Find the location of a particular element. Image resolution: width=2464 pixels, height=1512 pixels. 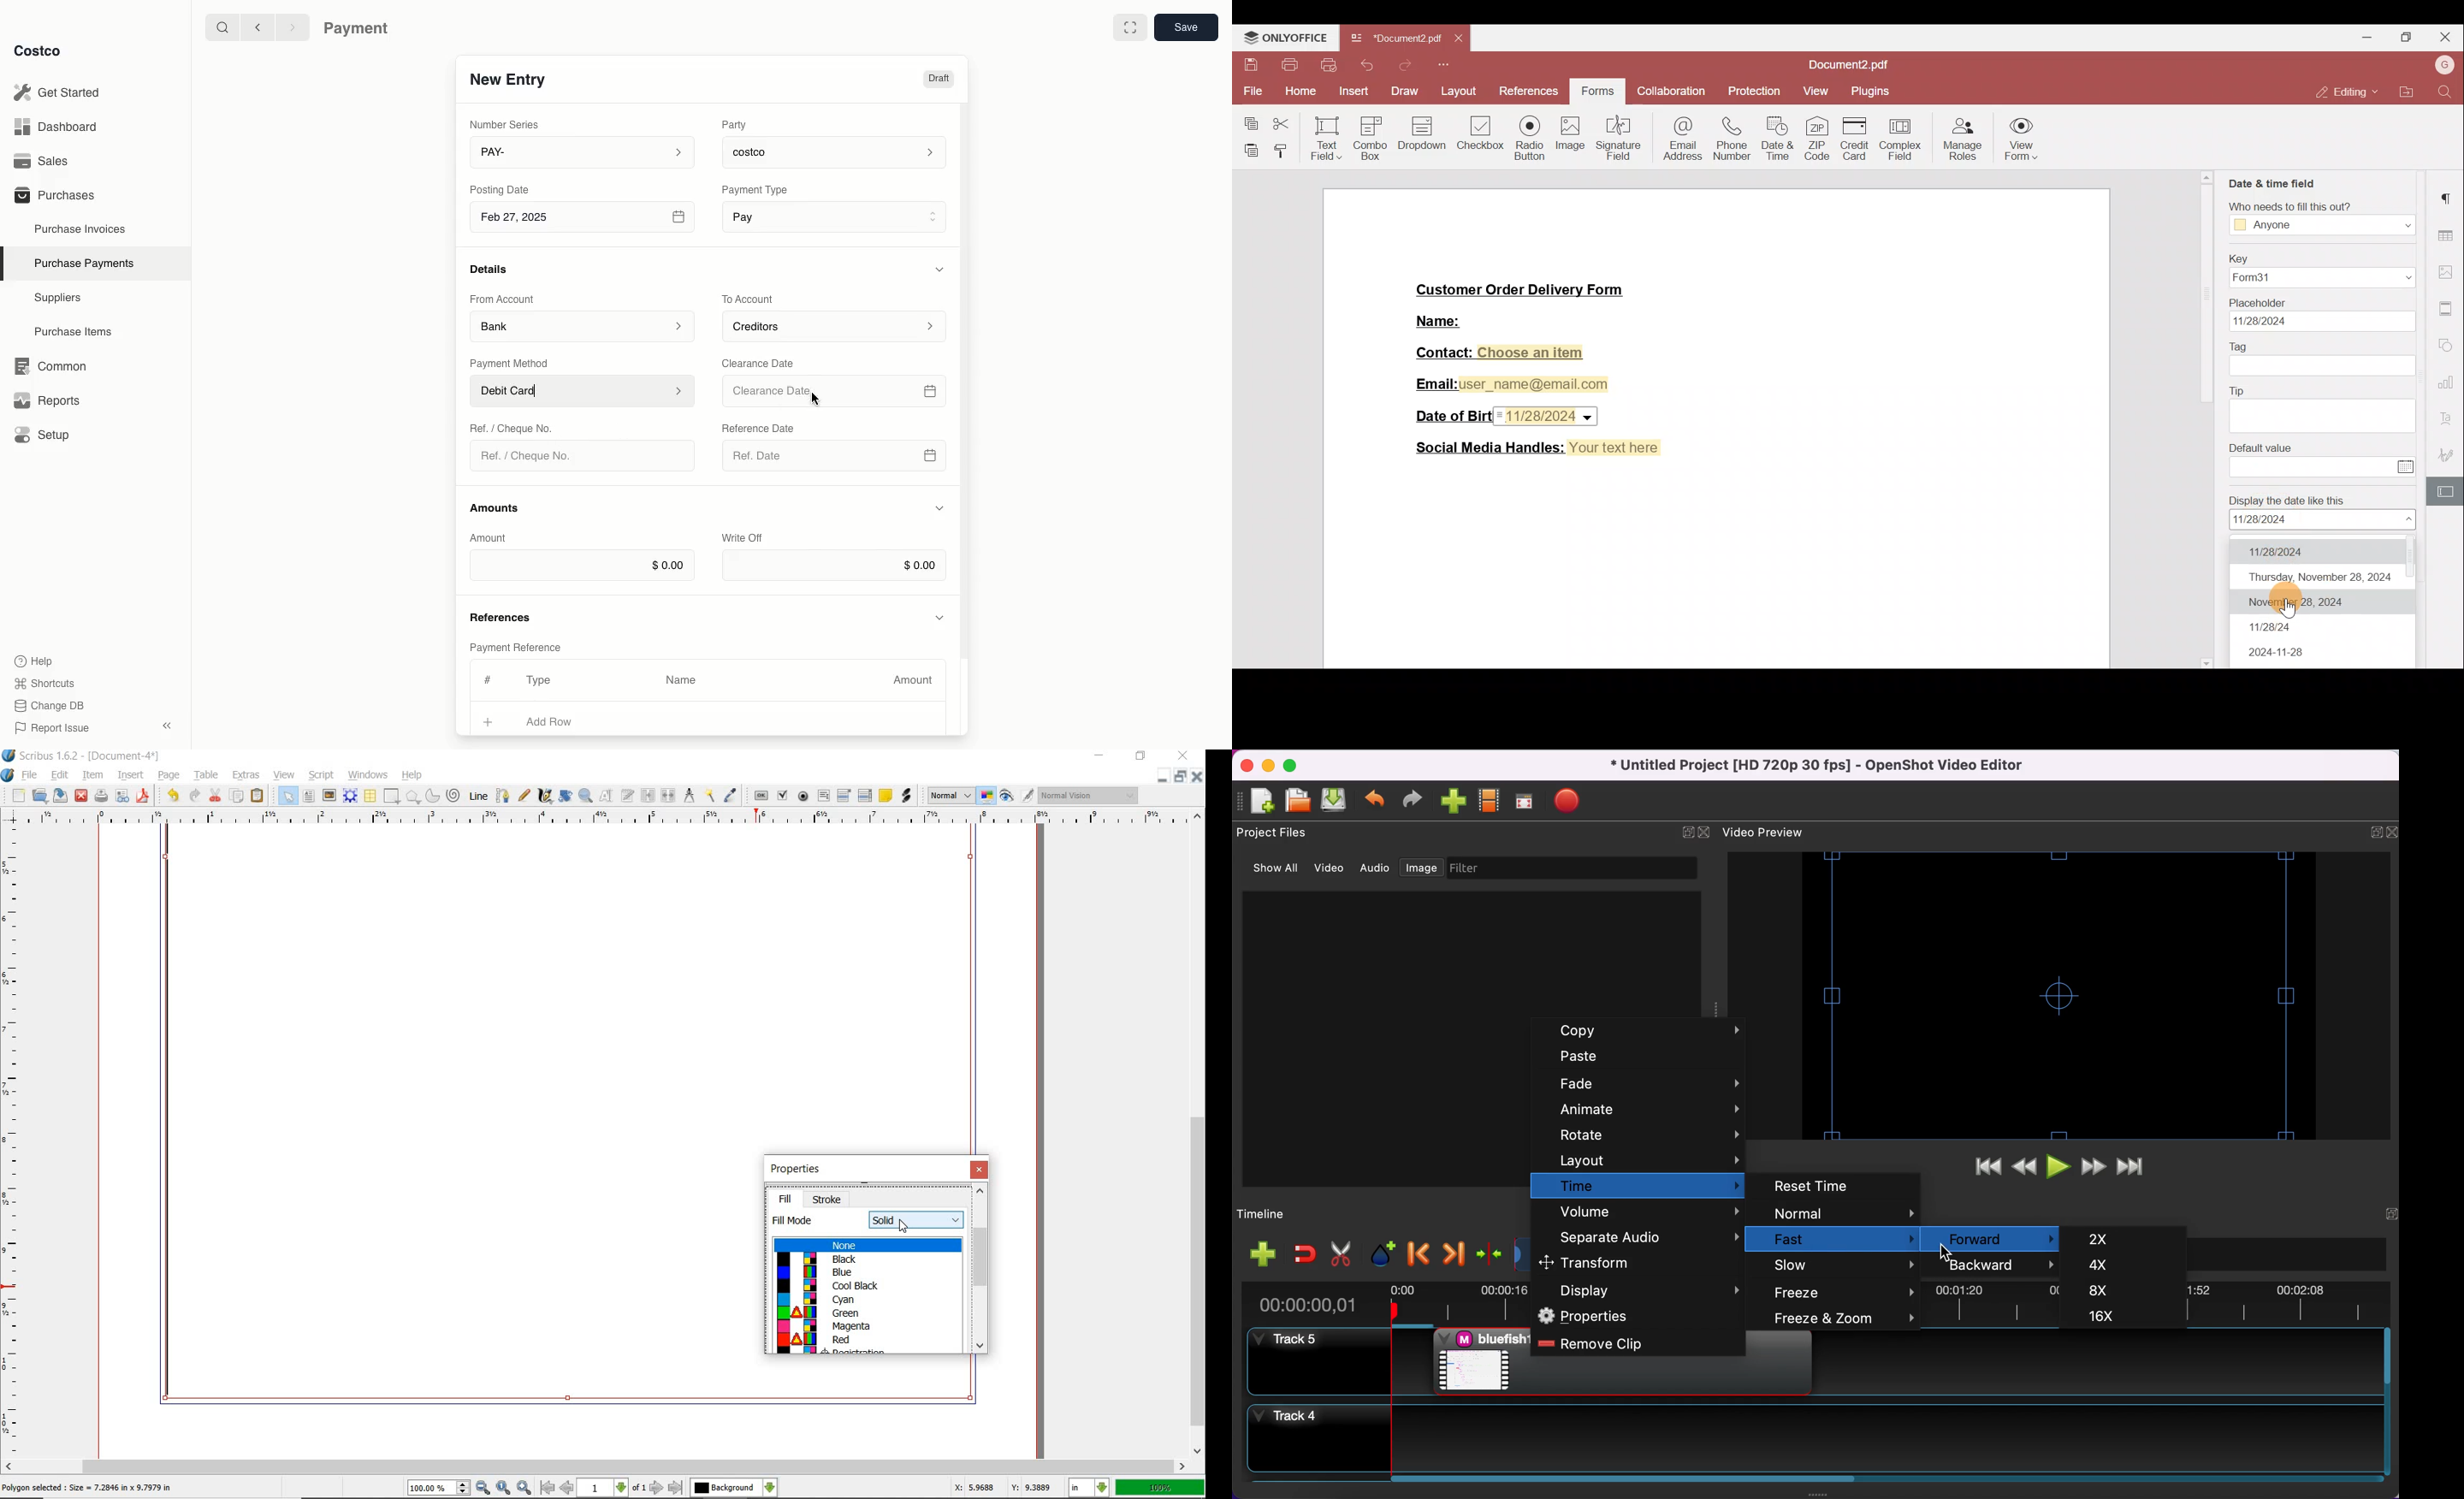

script is located at coordinates (323, 775).